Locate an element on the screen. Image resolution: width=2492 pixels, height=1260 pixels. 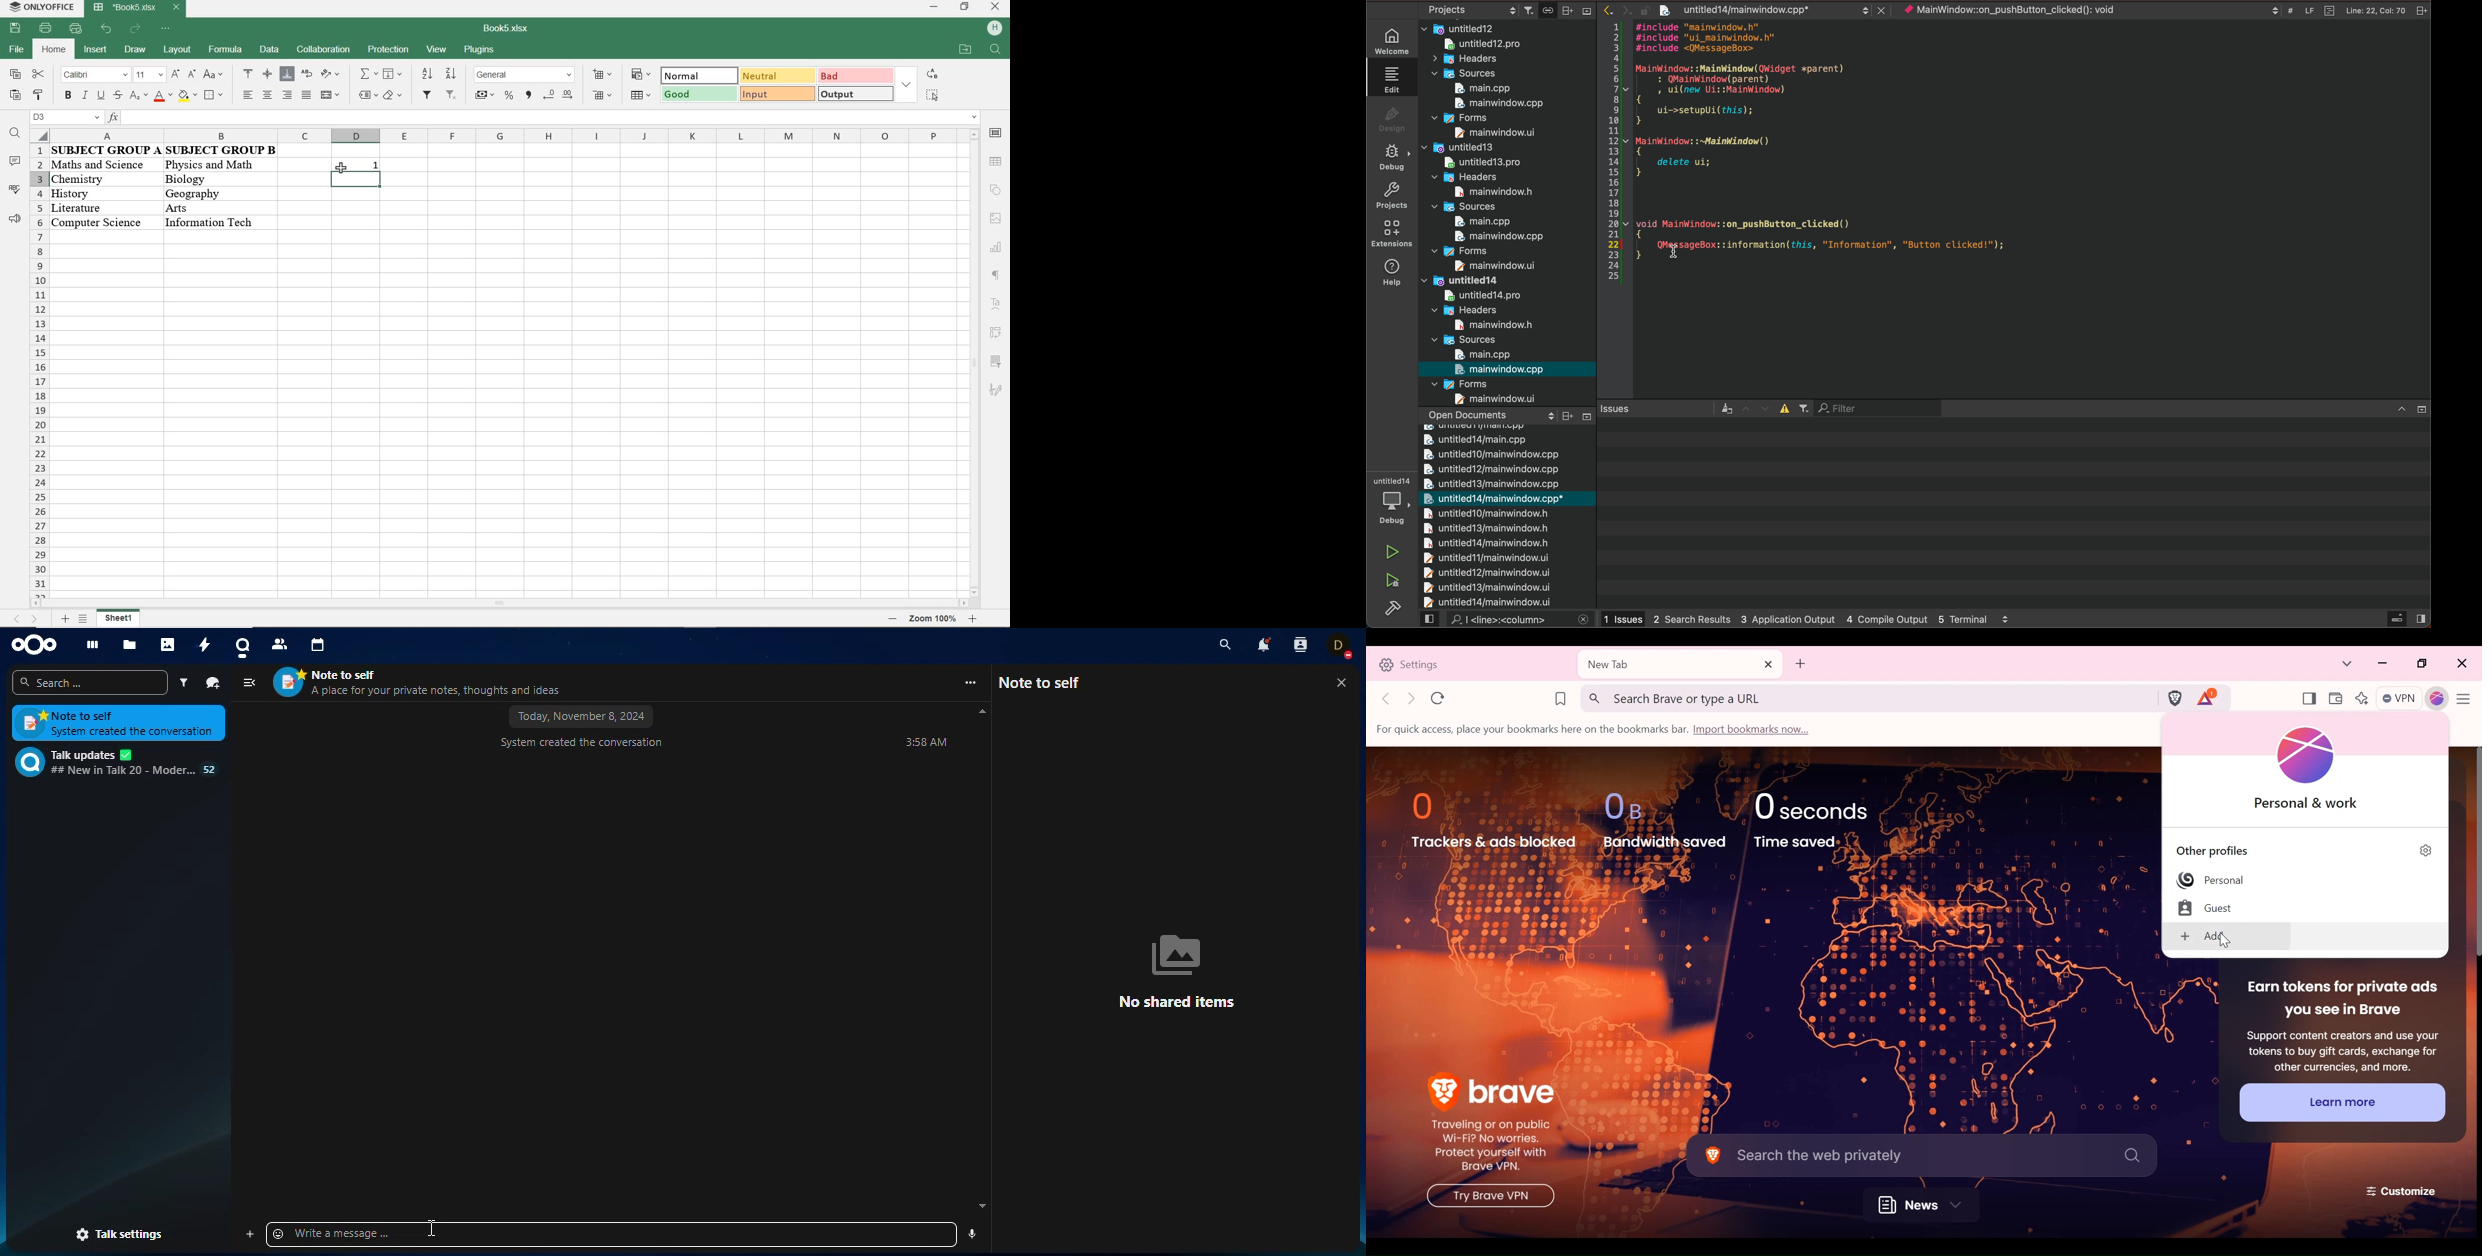
add is located at coordinates (250, 1234).